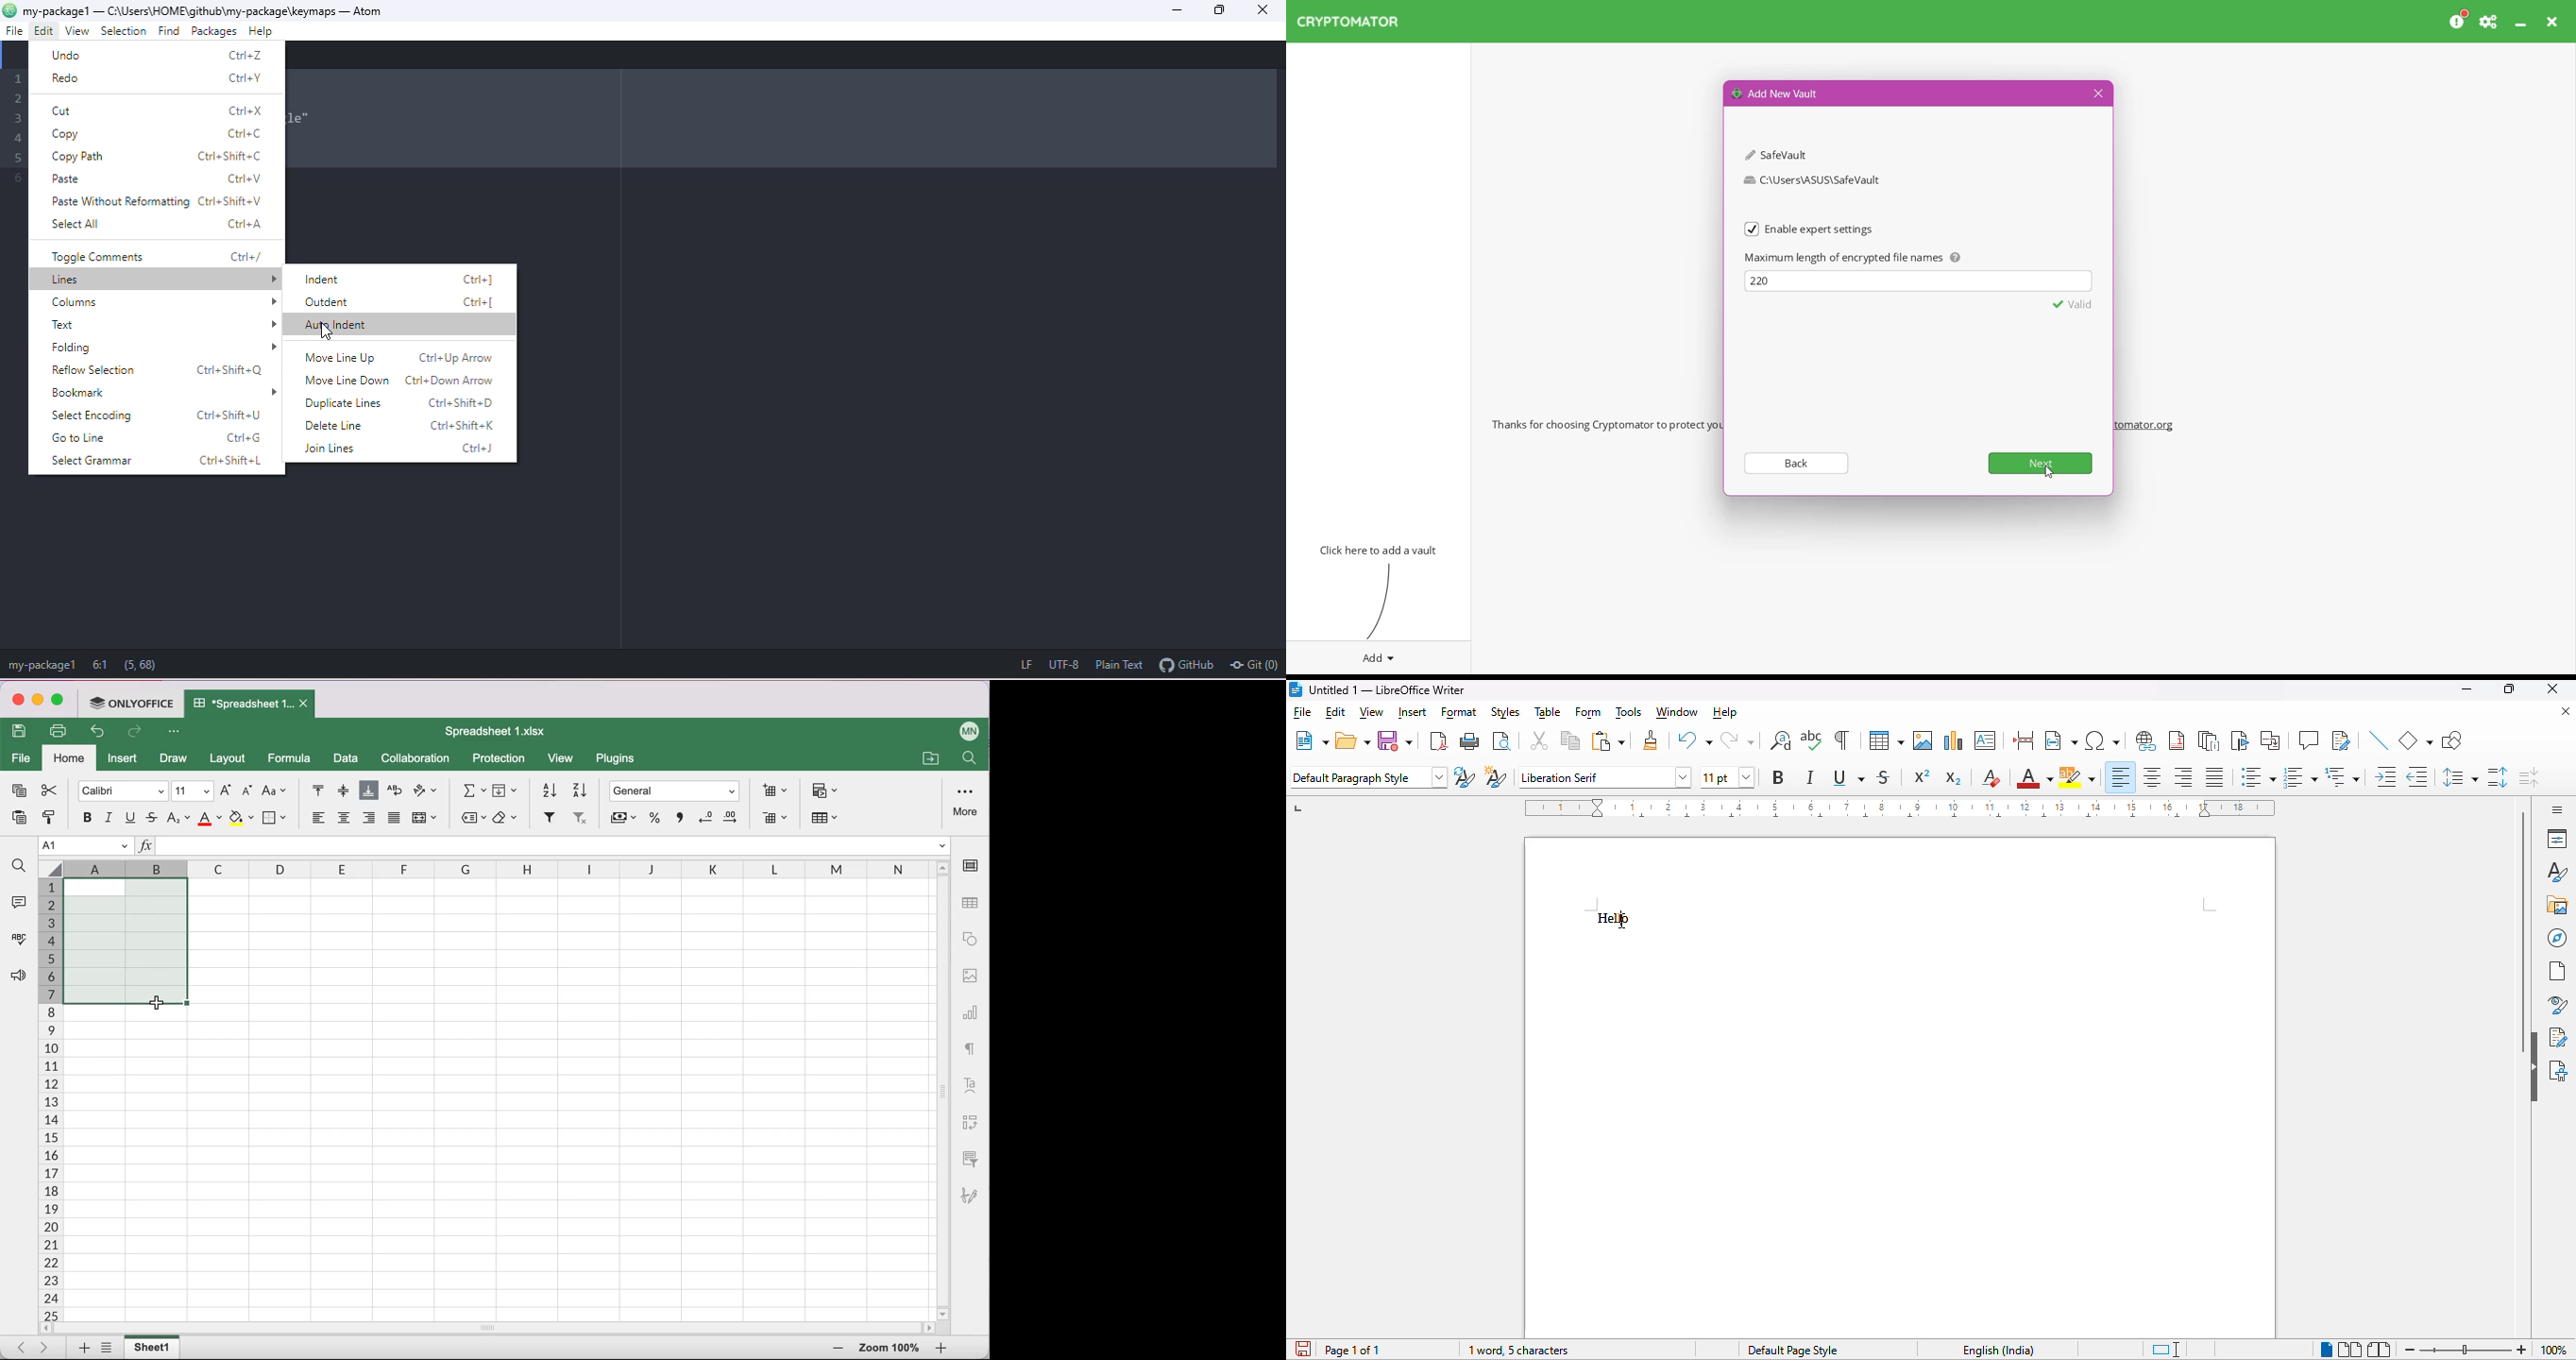 Image resolution: width=2576 pixels, height=1372 pixels. Describe the element at coordinates (426, 792) in the screenshot. I see `orientation` at that location.